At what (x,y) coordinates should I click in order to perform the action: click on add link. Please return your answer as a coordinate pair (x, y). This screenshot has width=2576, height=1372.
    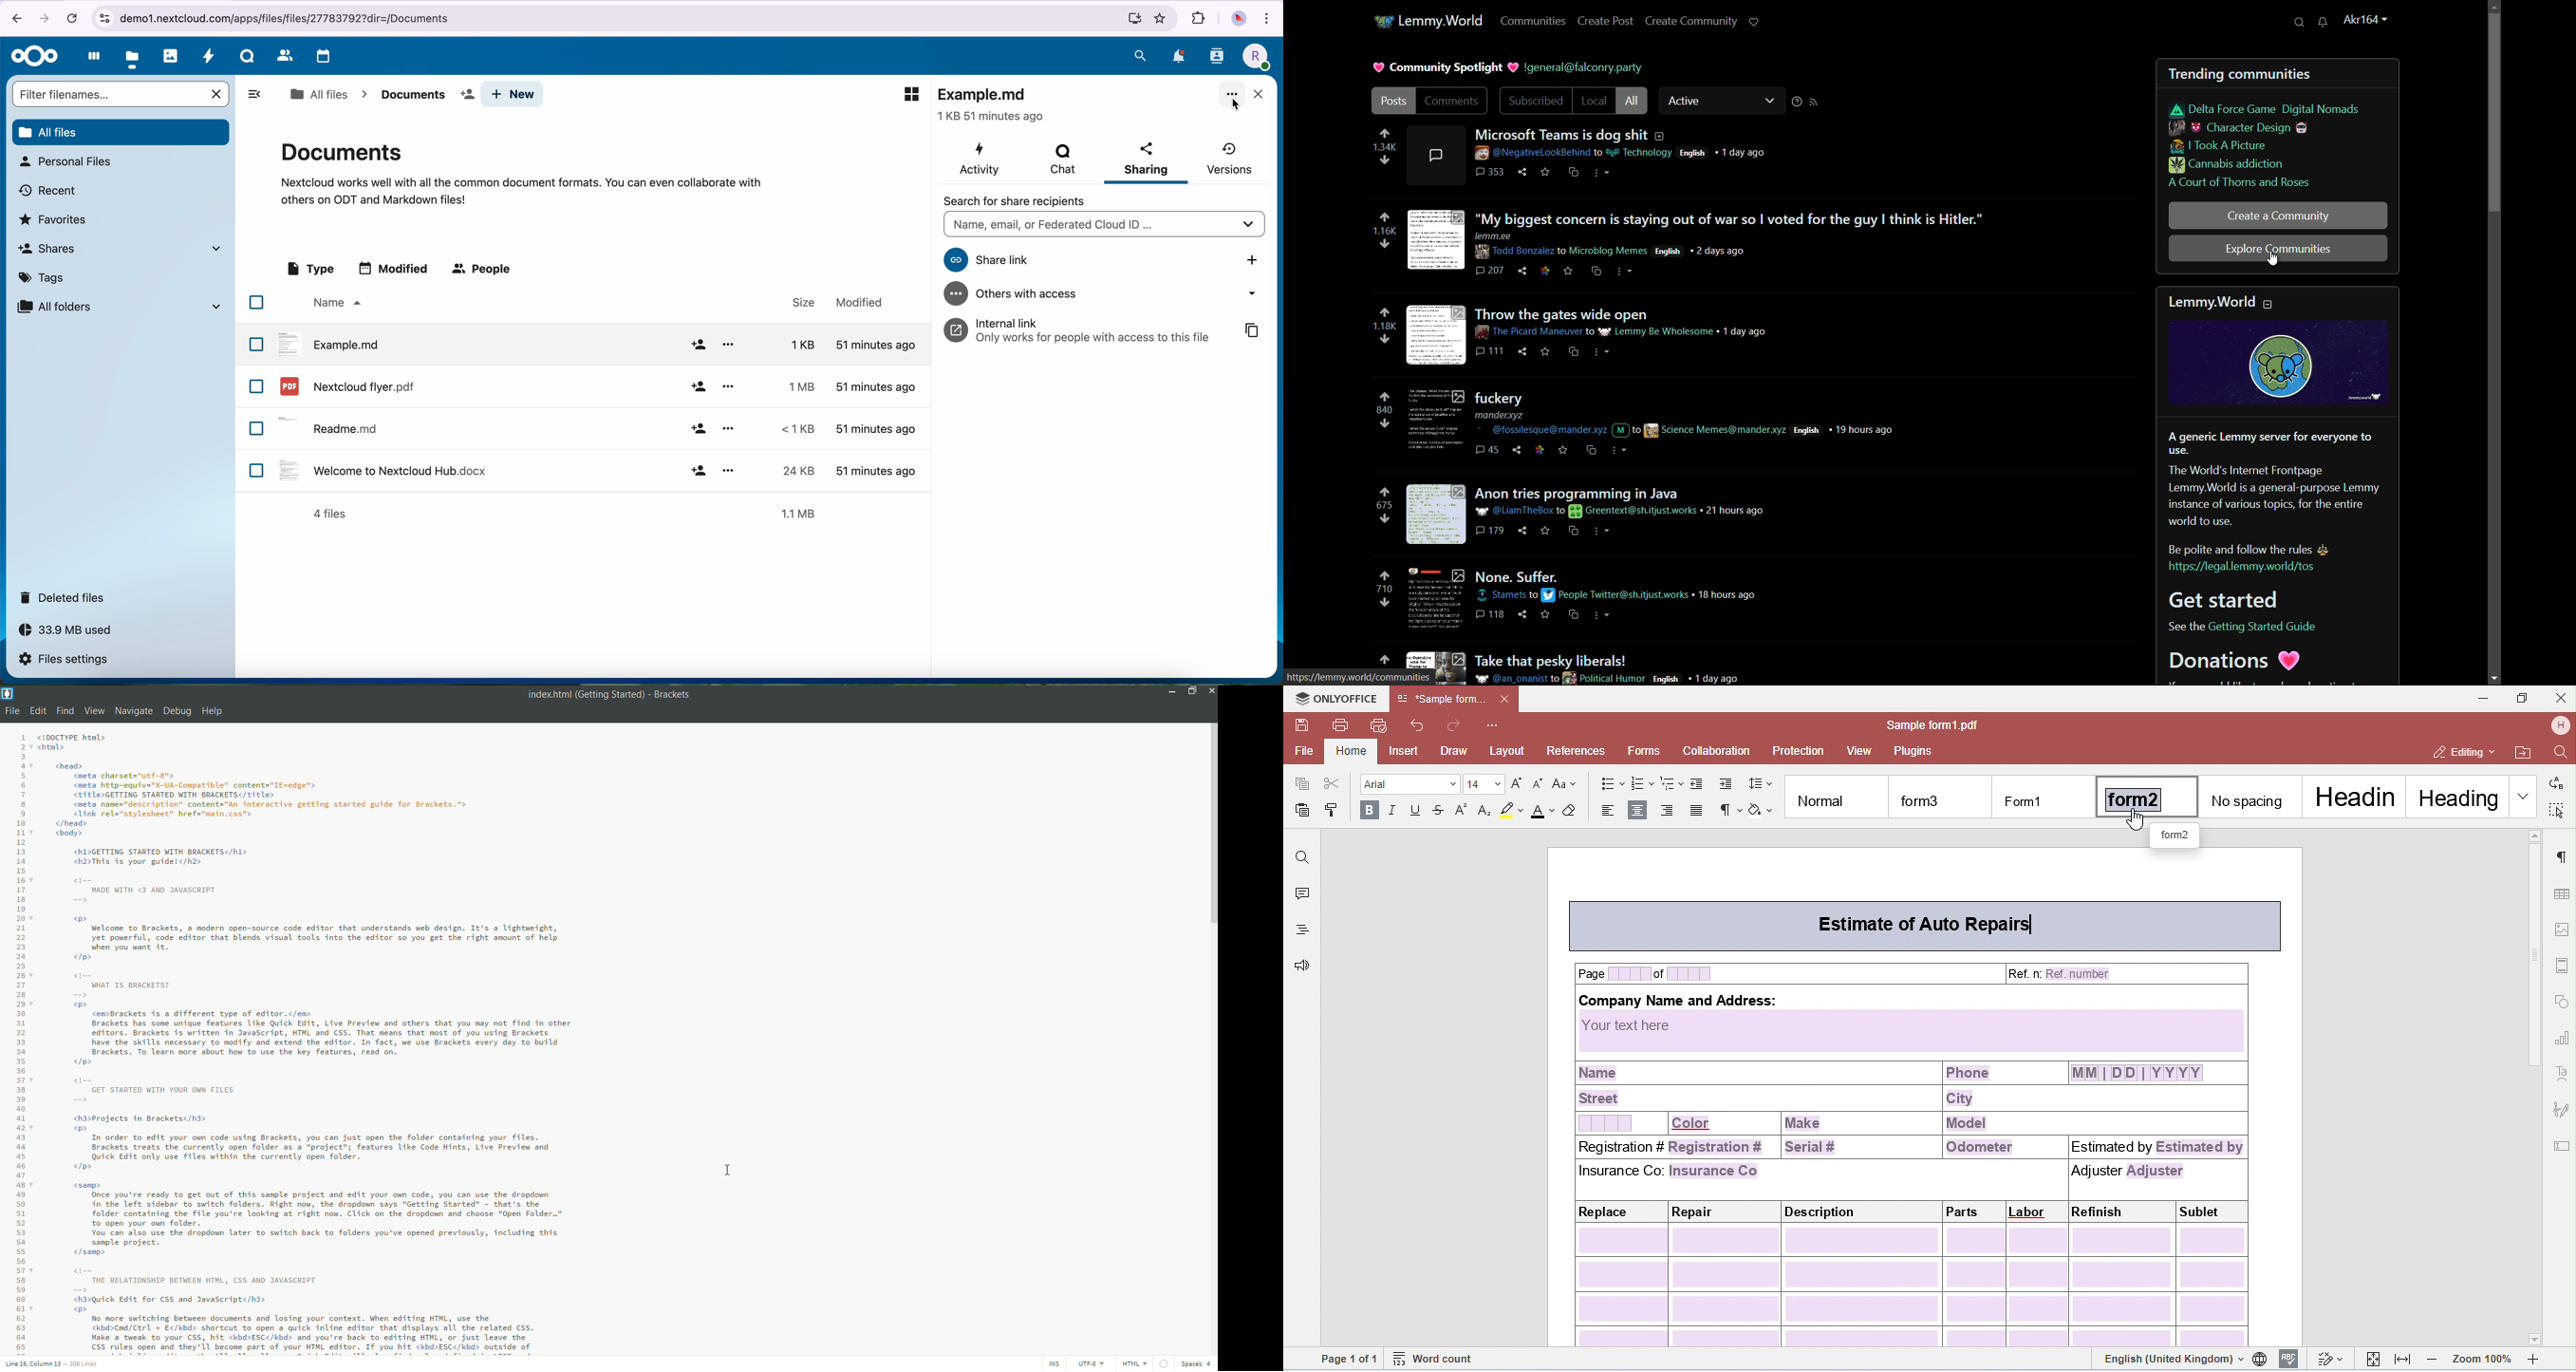
    Looking at the image, I should click on (1253, 259).